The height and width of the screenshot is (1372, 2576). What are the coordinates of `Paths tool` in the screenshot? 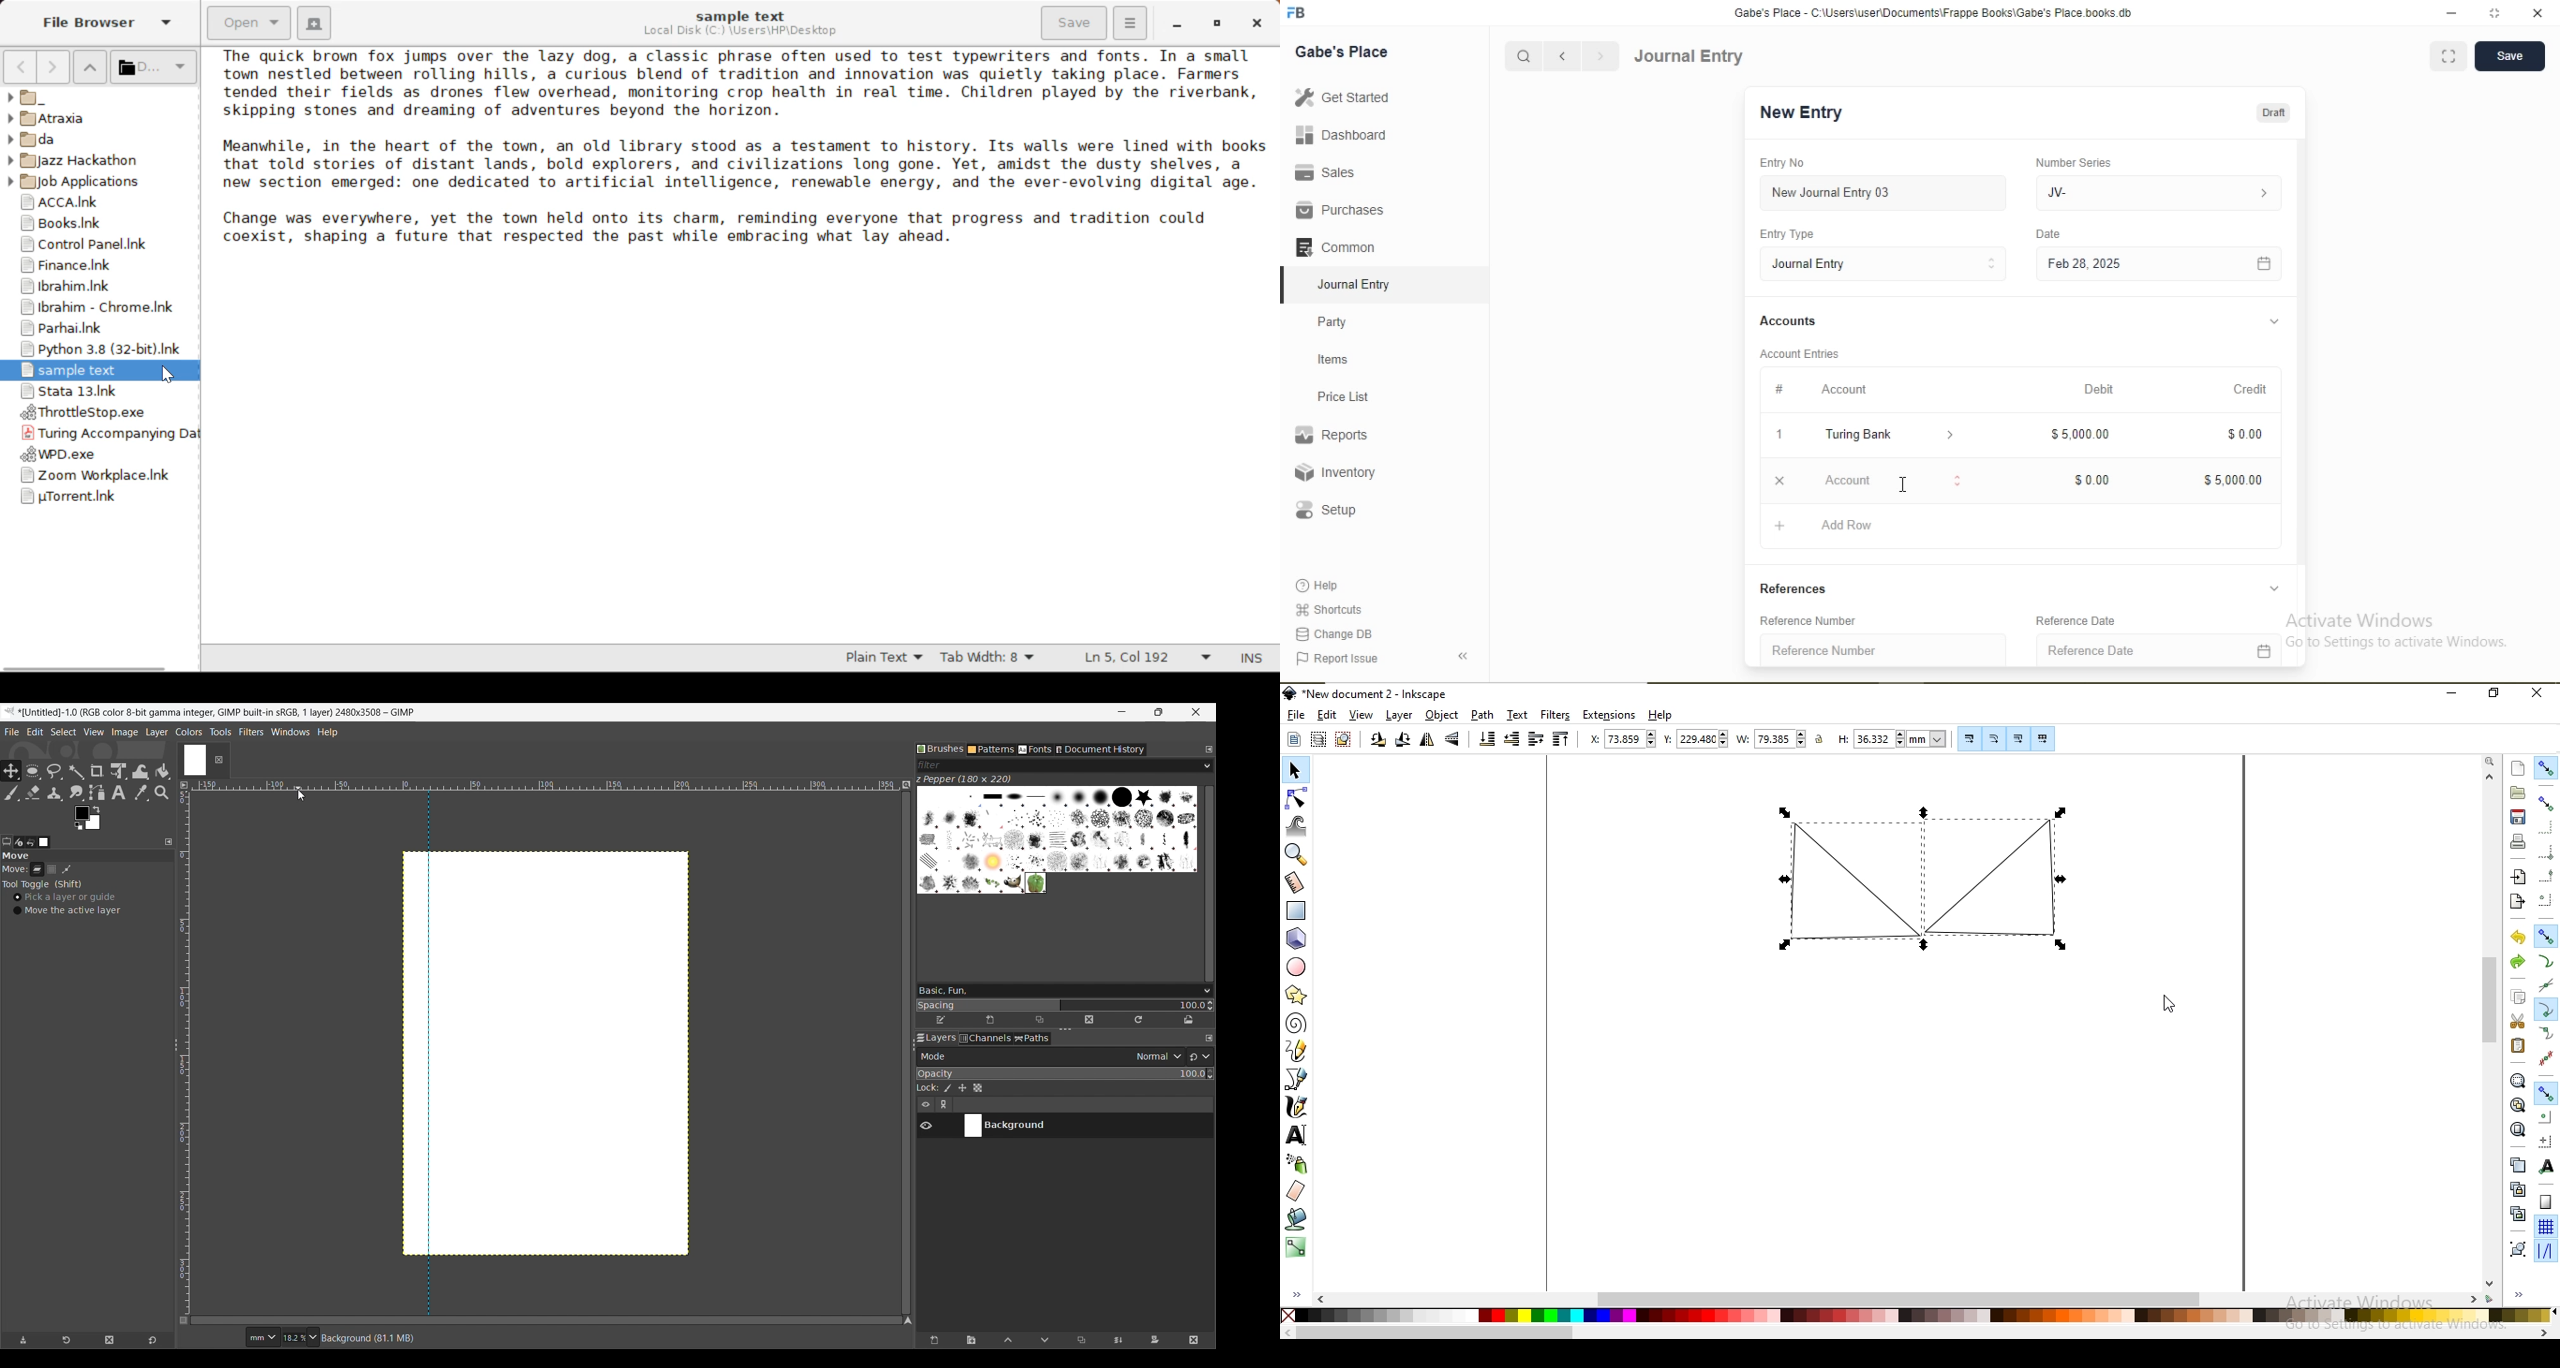 It's located at (98, 793).